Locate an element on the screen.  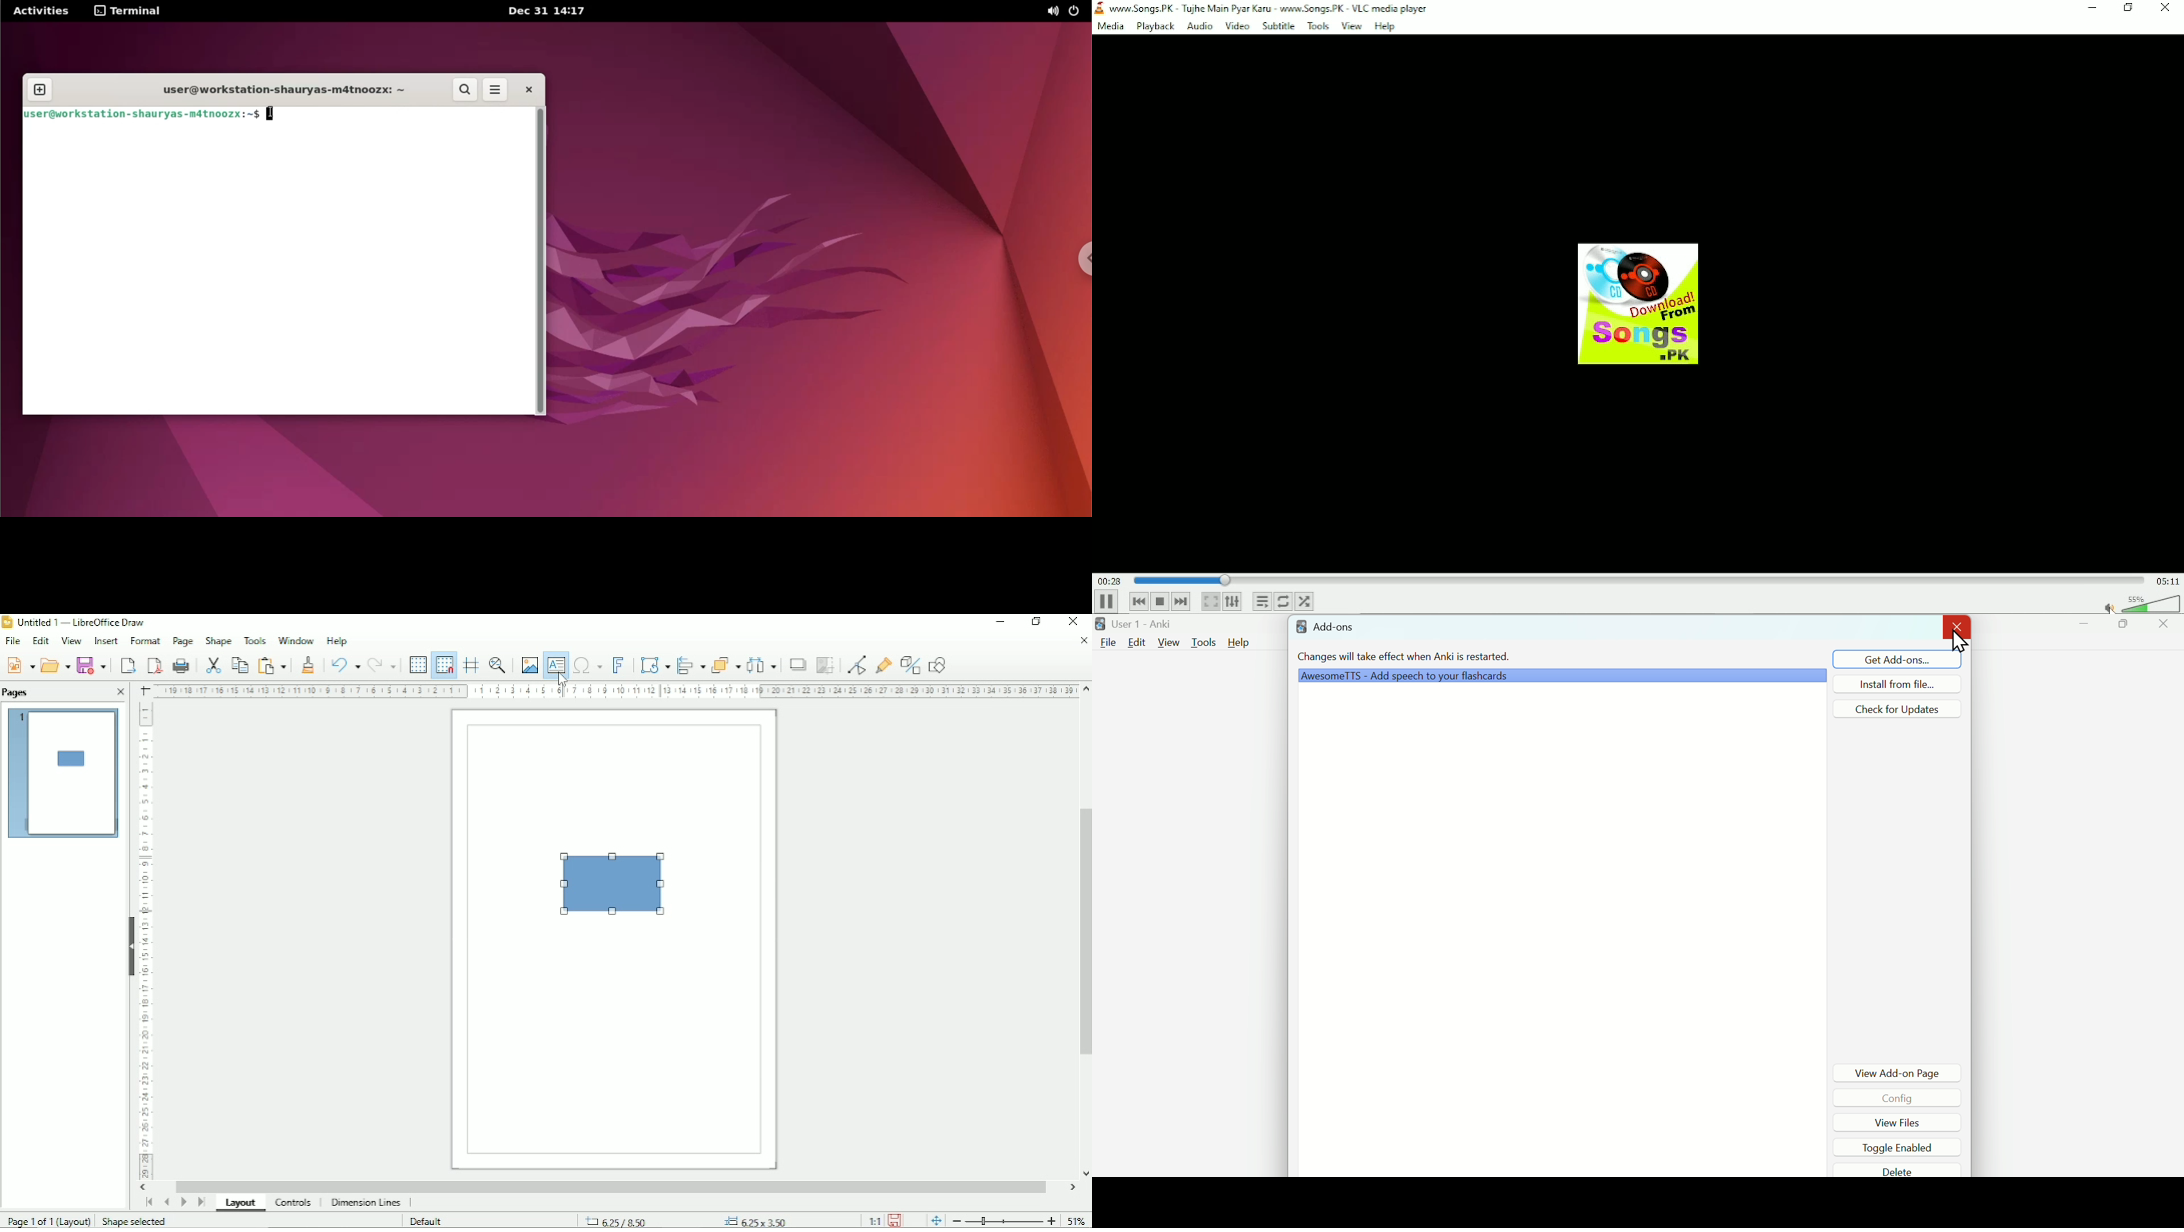
6.25/8.50 is located at coordinates (619, 1220).